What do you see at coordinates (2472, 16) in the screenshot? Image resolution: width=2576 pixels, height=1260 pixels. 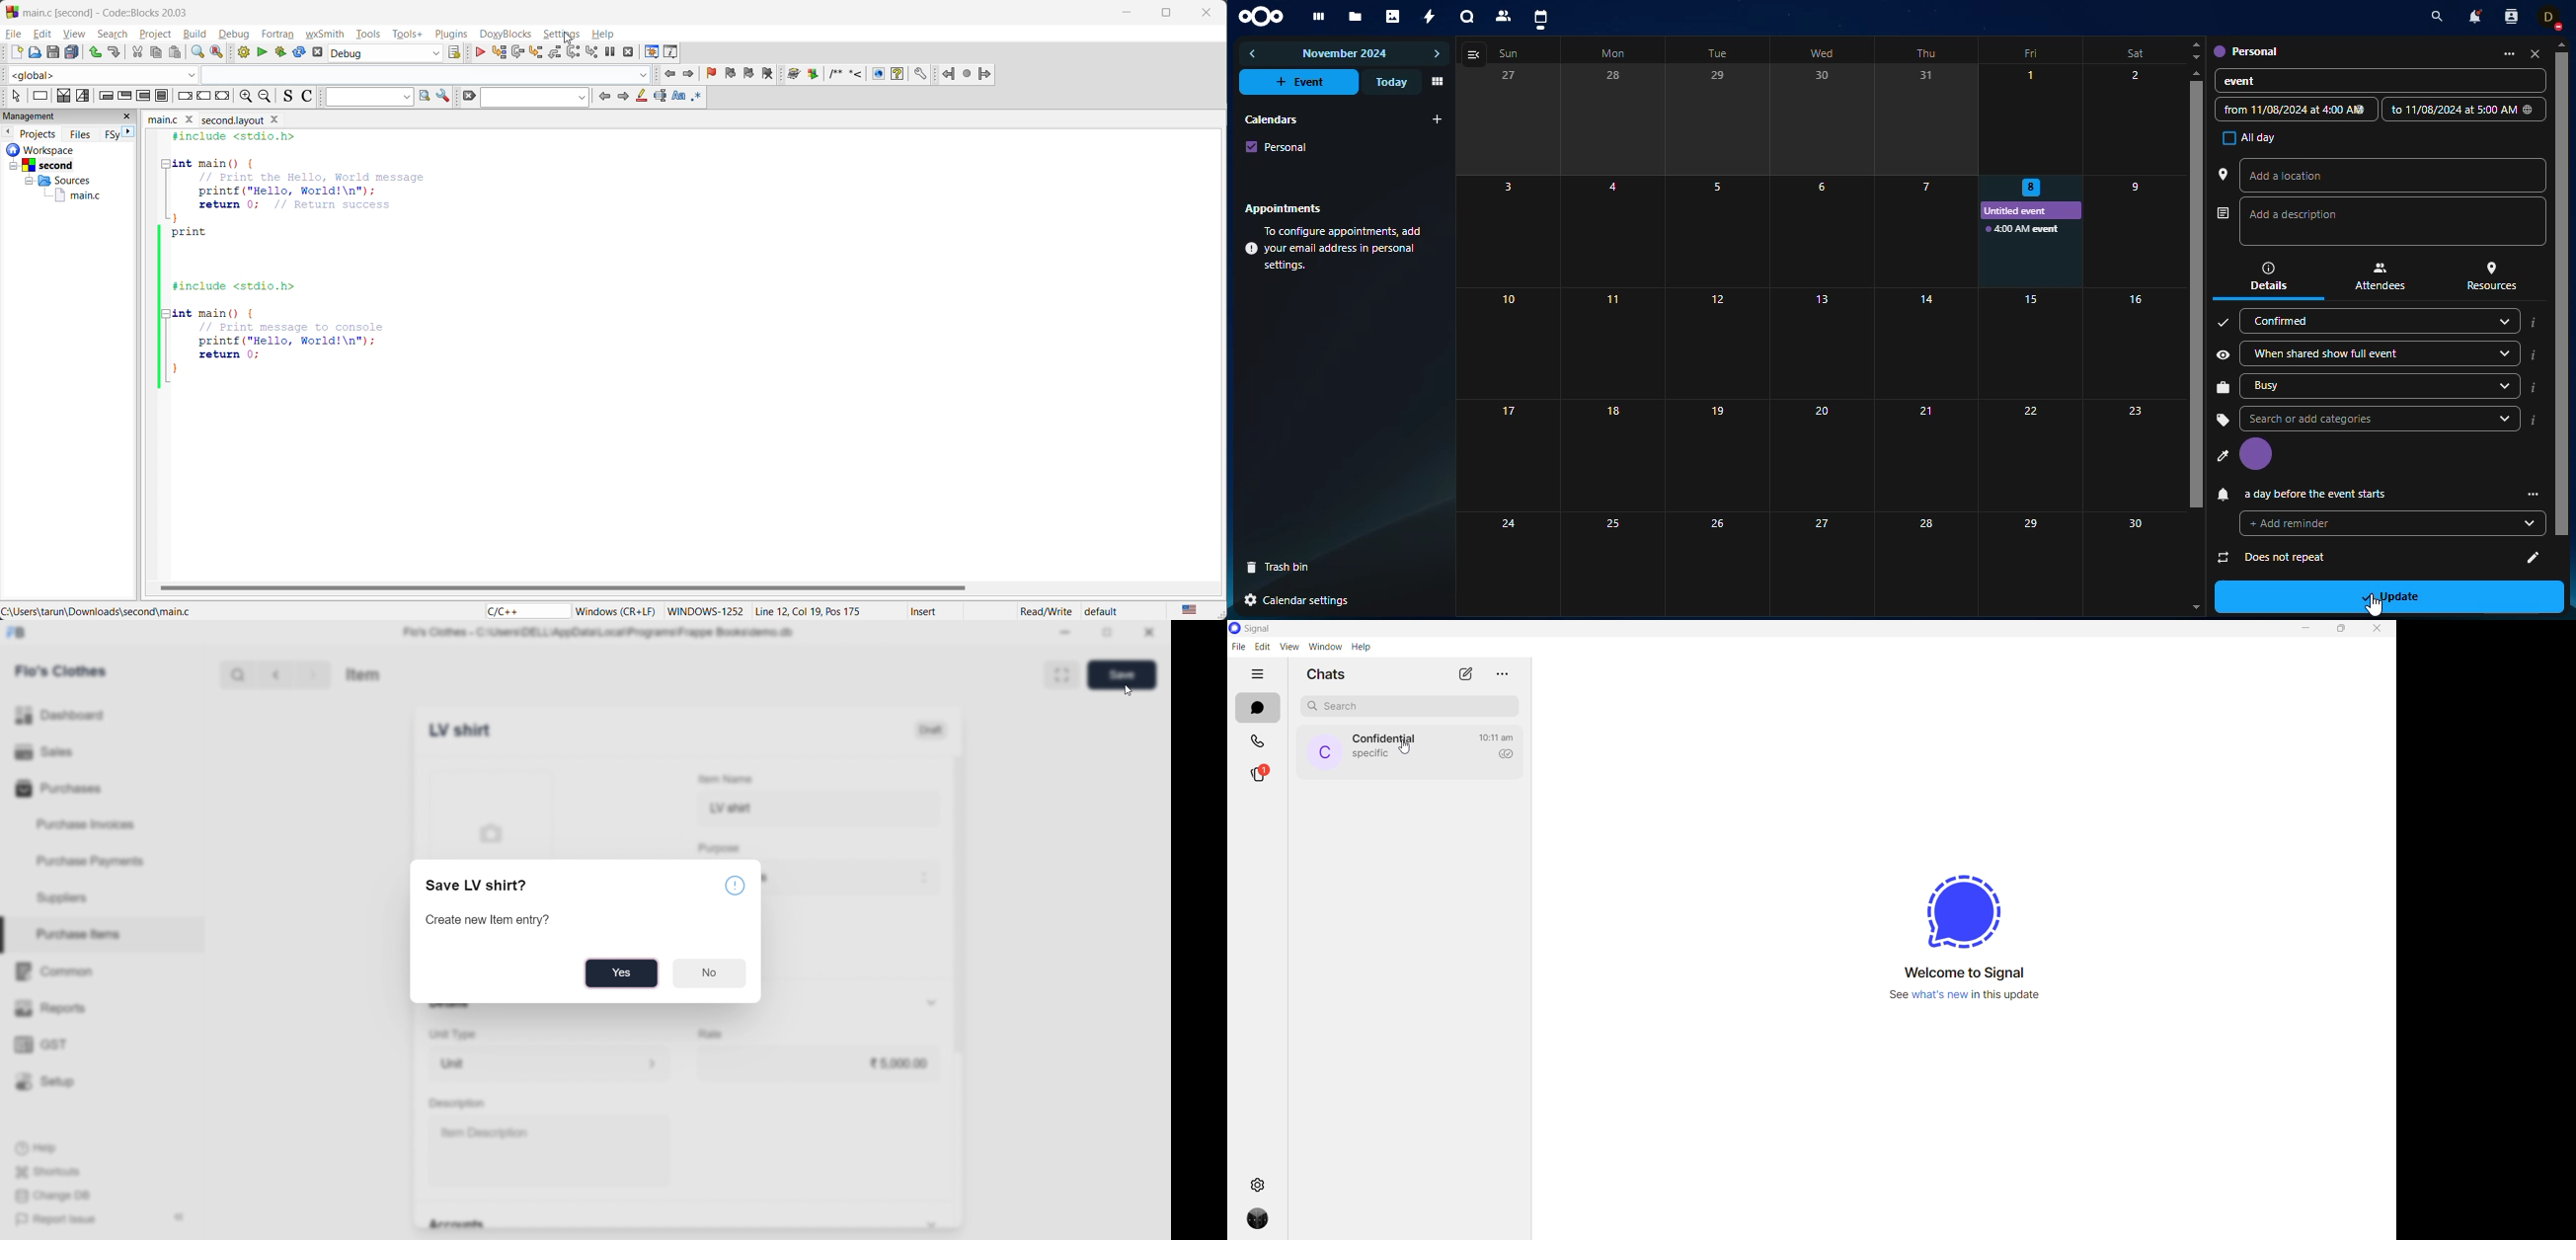 I see `notifications` at bounding box center [2472, 16].